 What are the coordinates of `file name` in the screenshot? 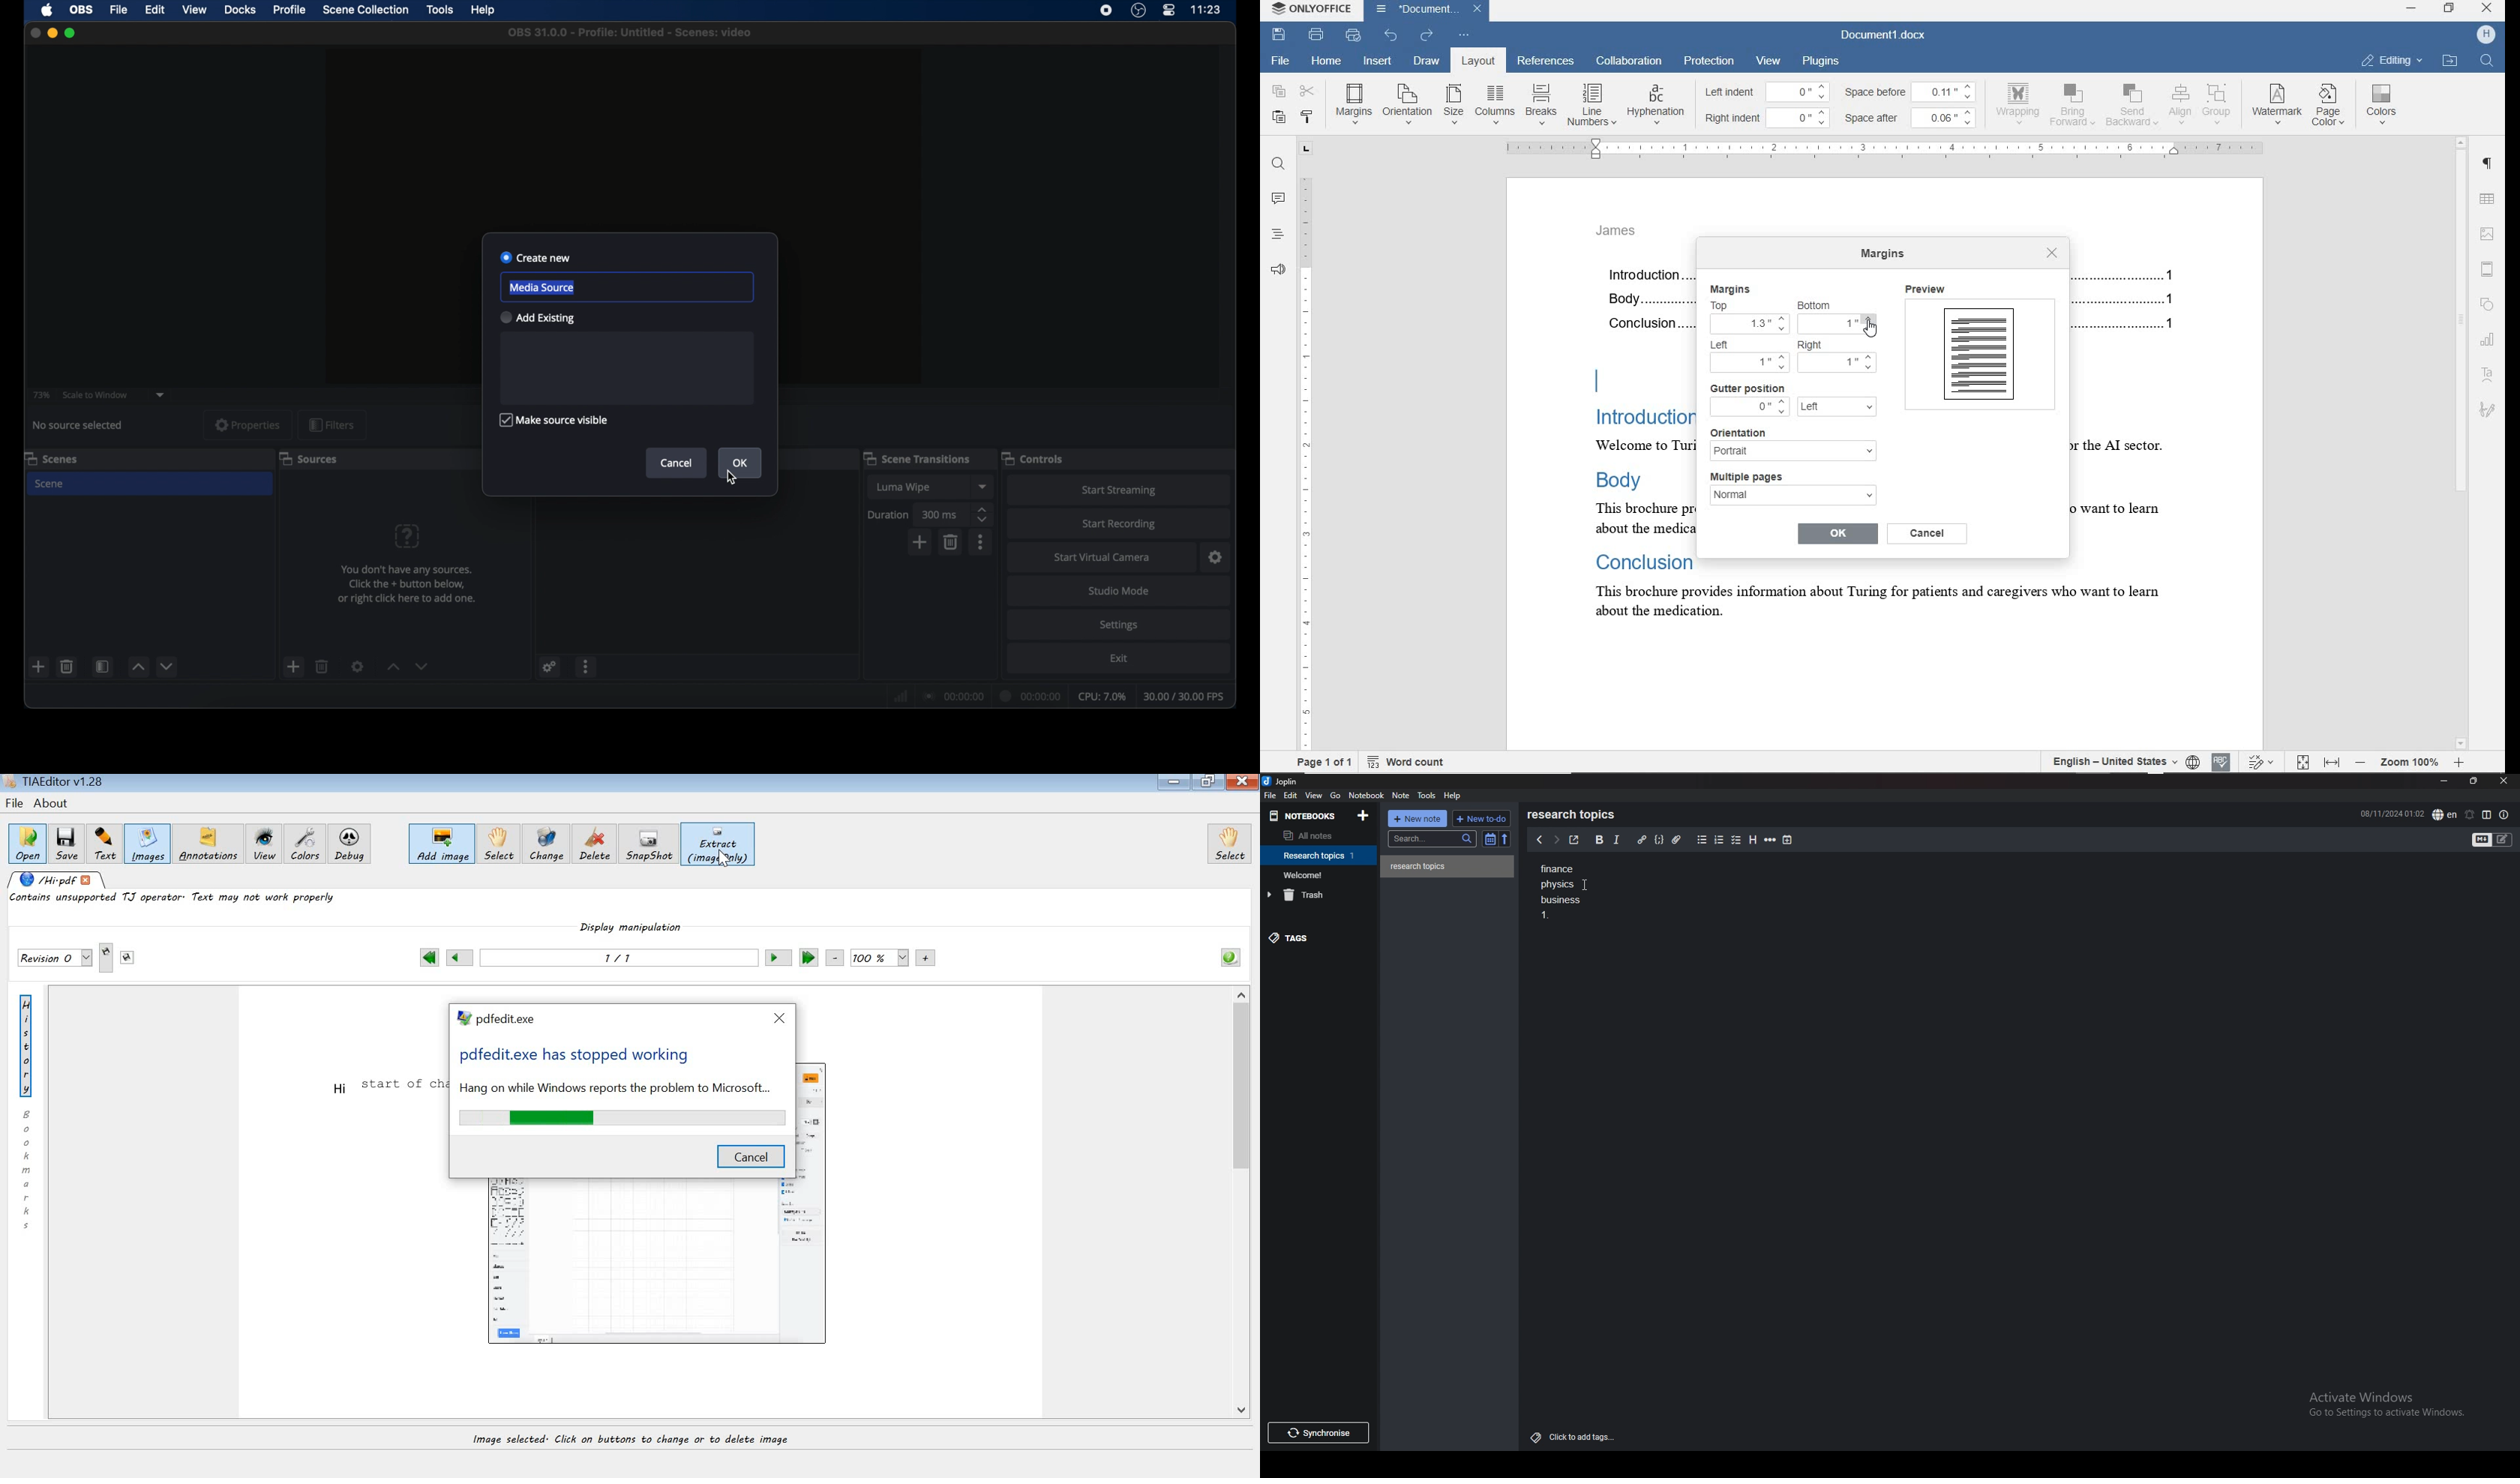 It's located at (631, 33).